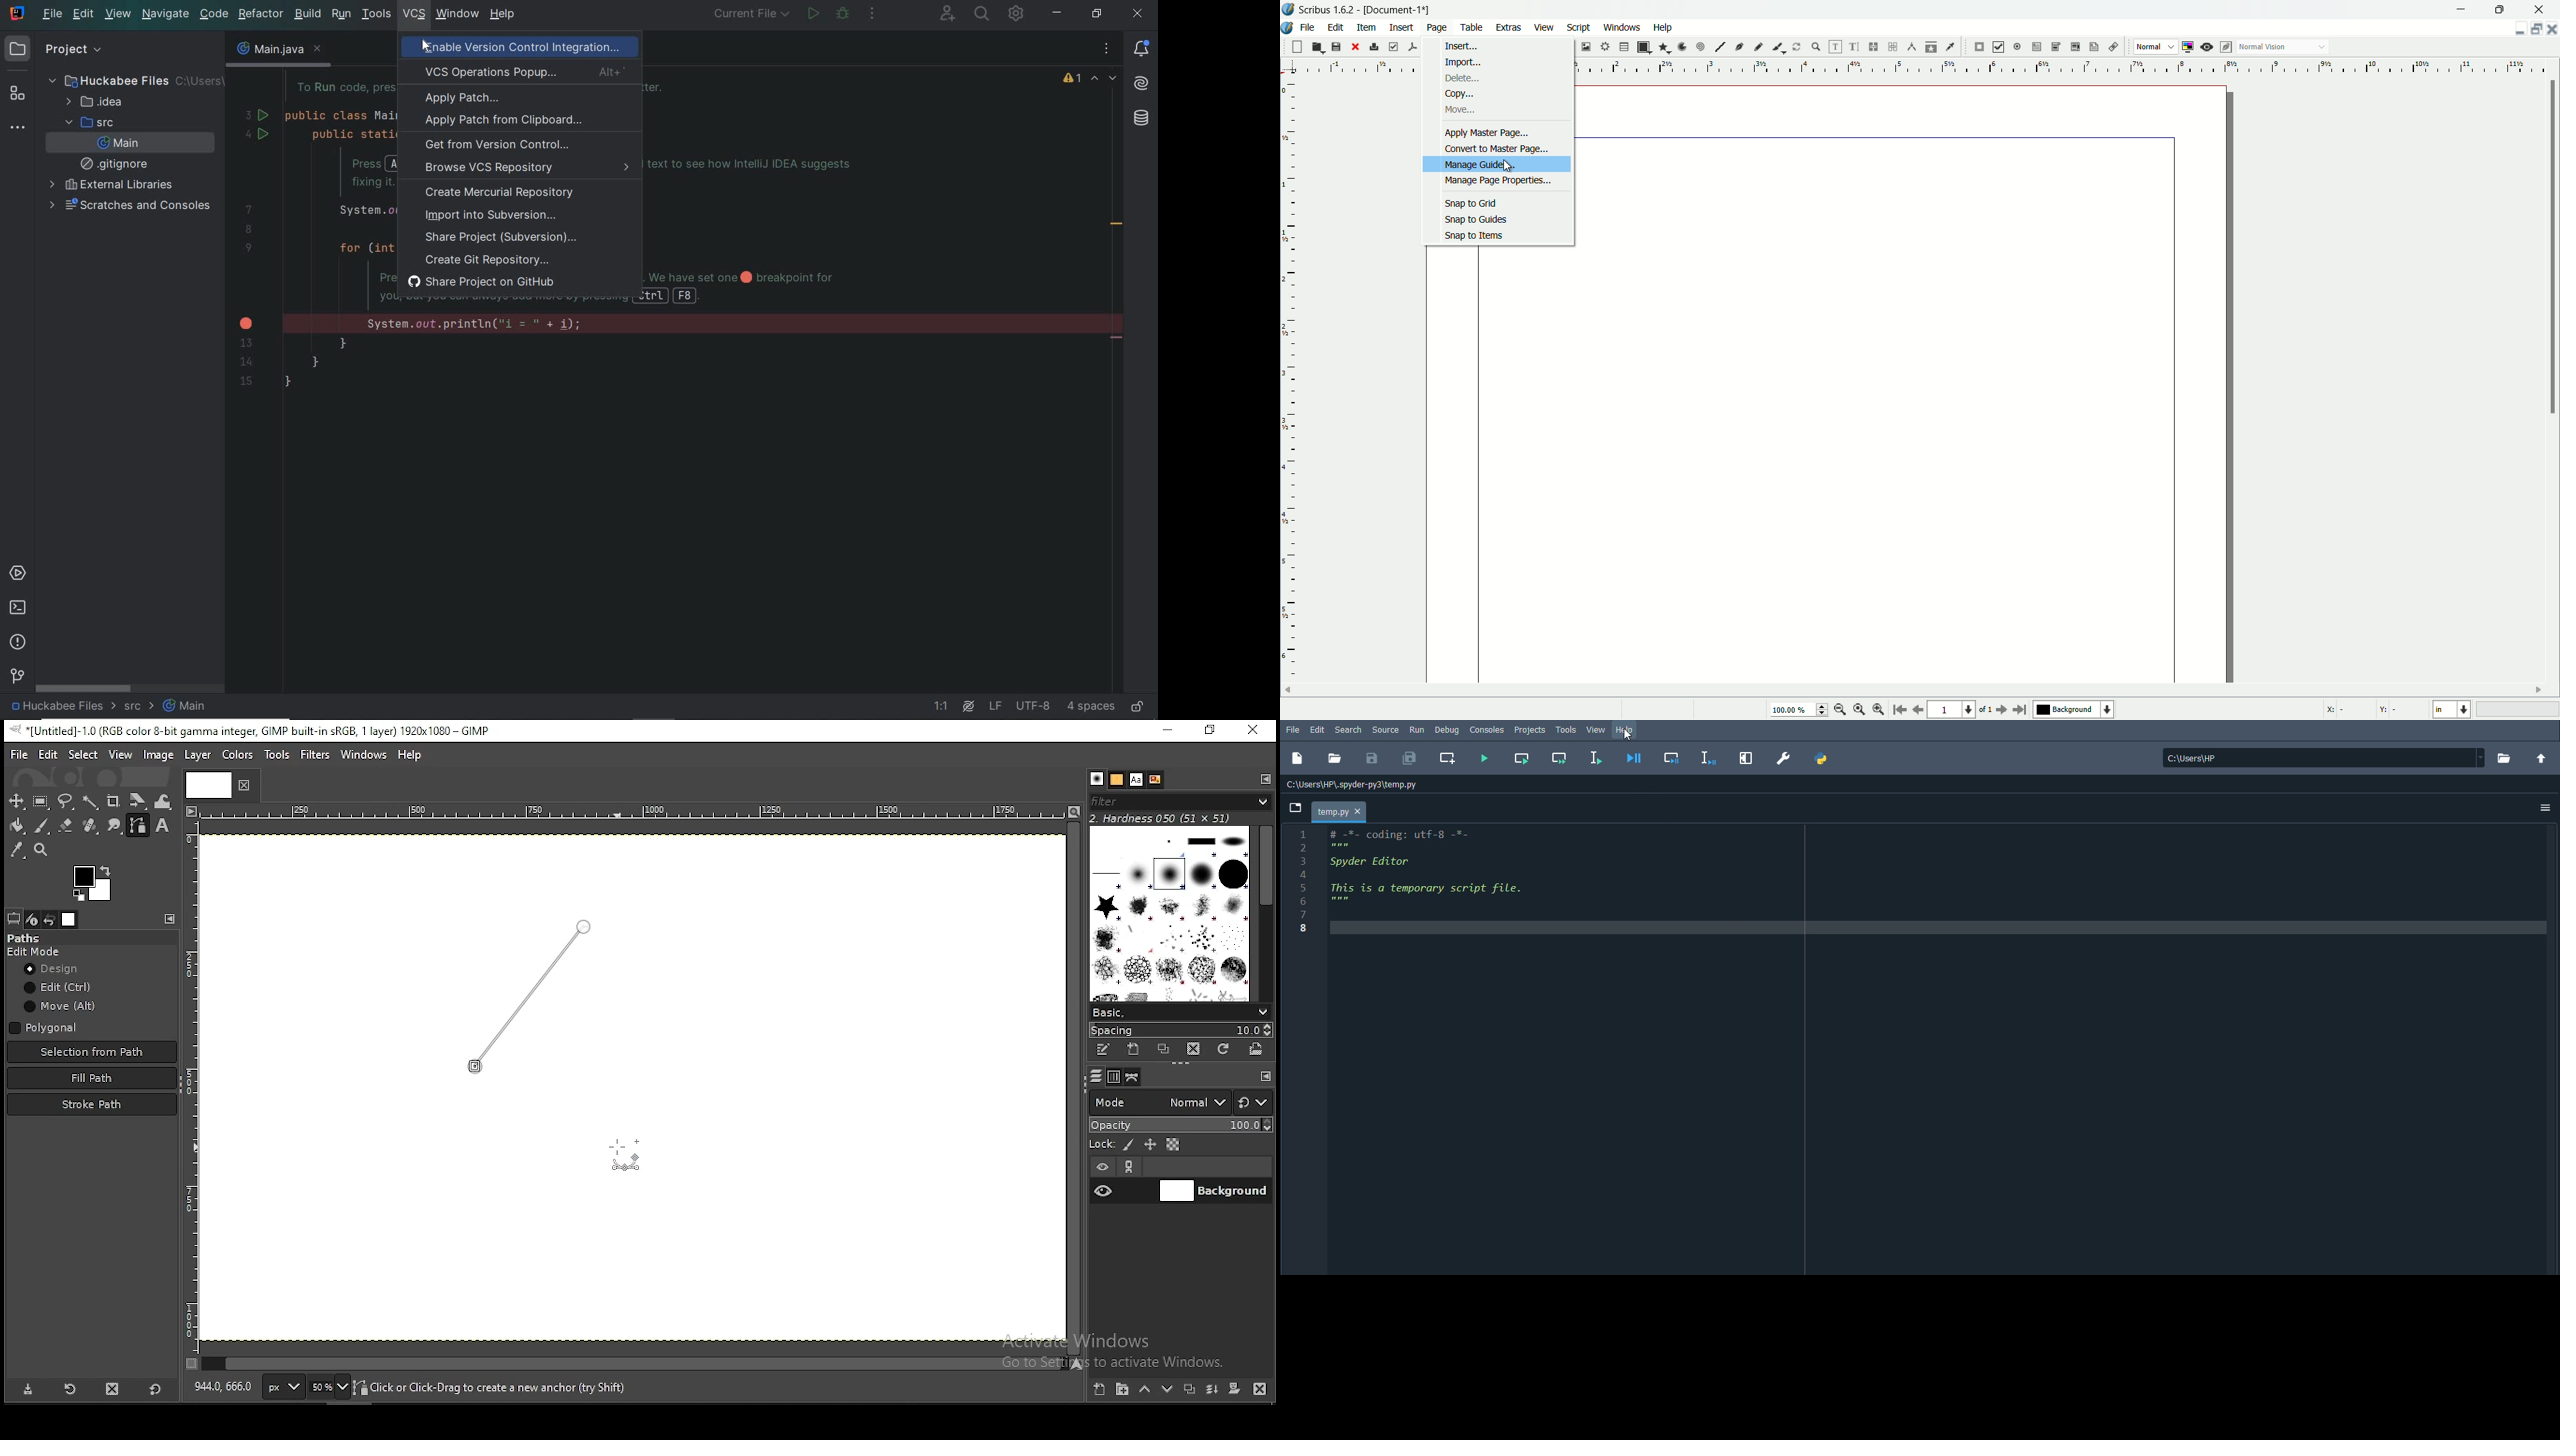 The image size is (2576, 1456). Describe the element at coordinates (1855, 47) in the screenshot. I see `edit text with story editor` at that location.